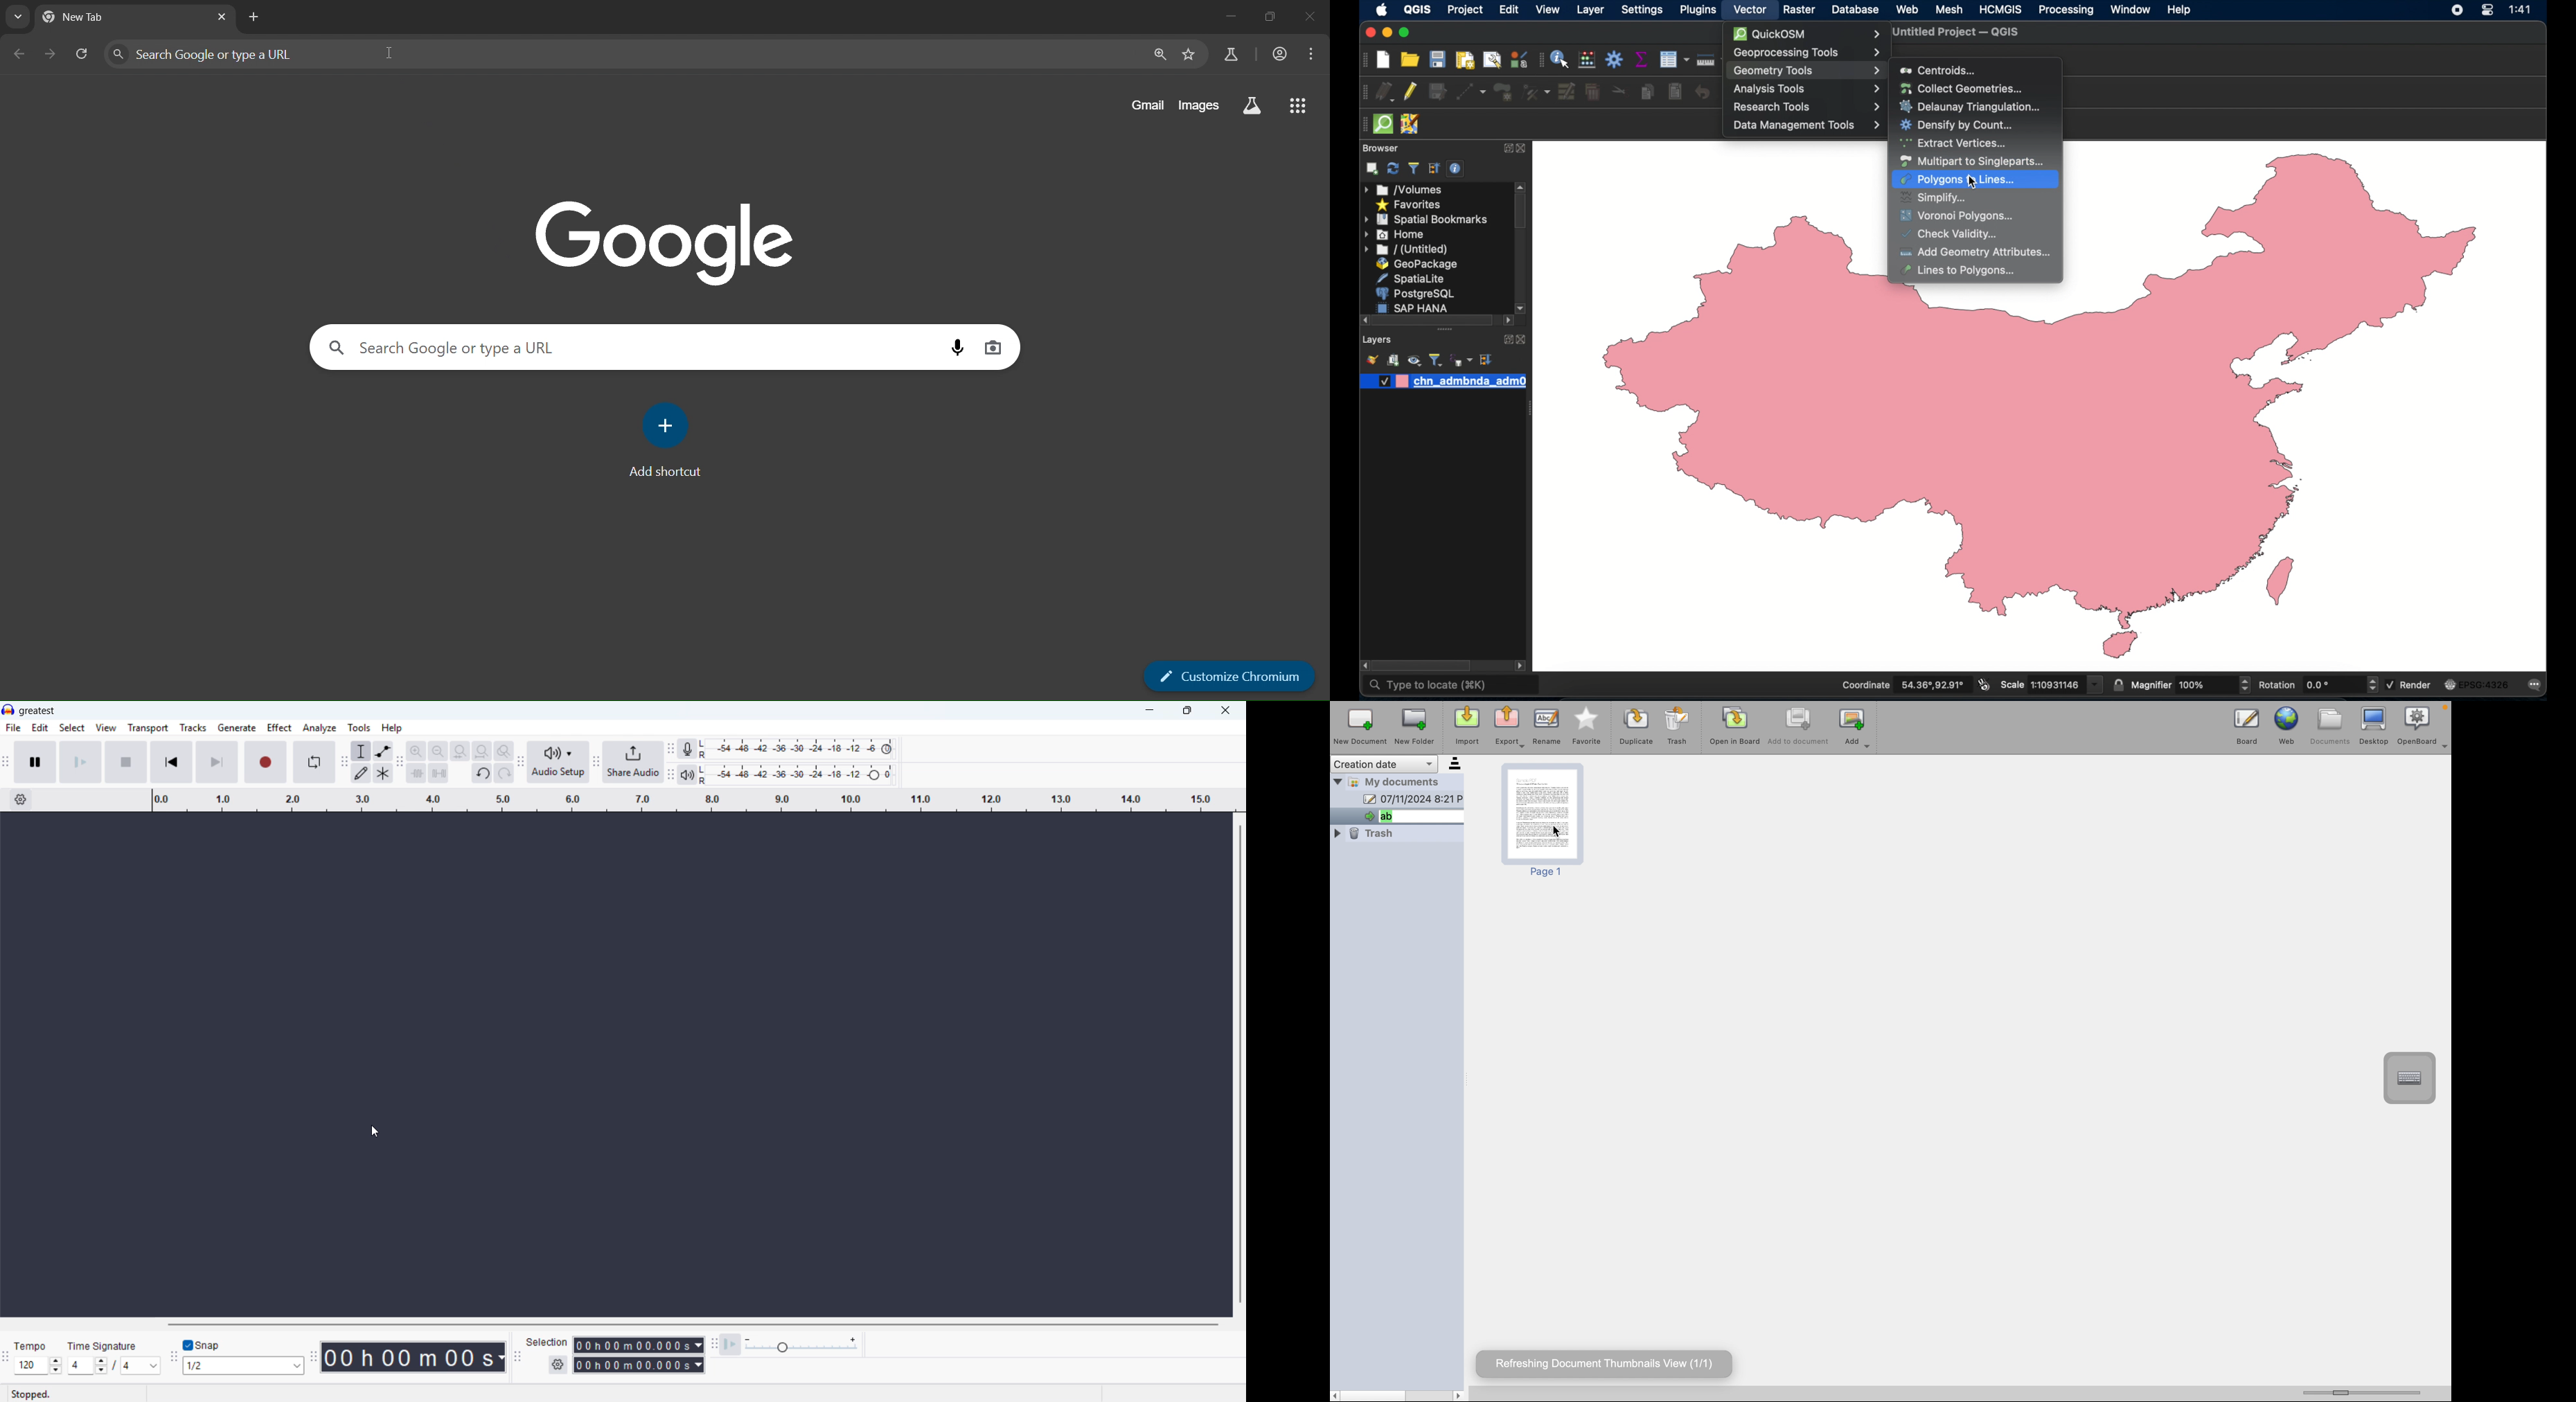 This screenshot has height=1428, width=2576. What do you see at coordinates (254, 19) in the screenshot?
I see `new tab` at bounding box center [254, 19].